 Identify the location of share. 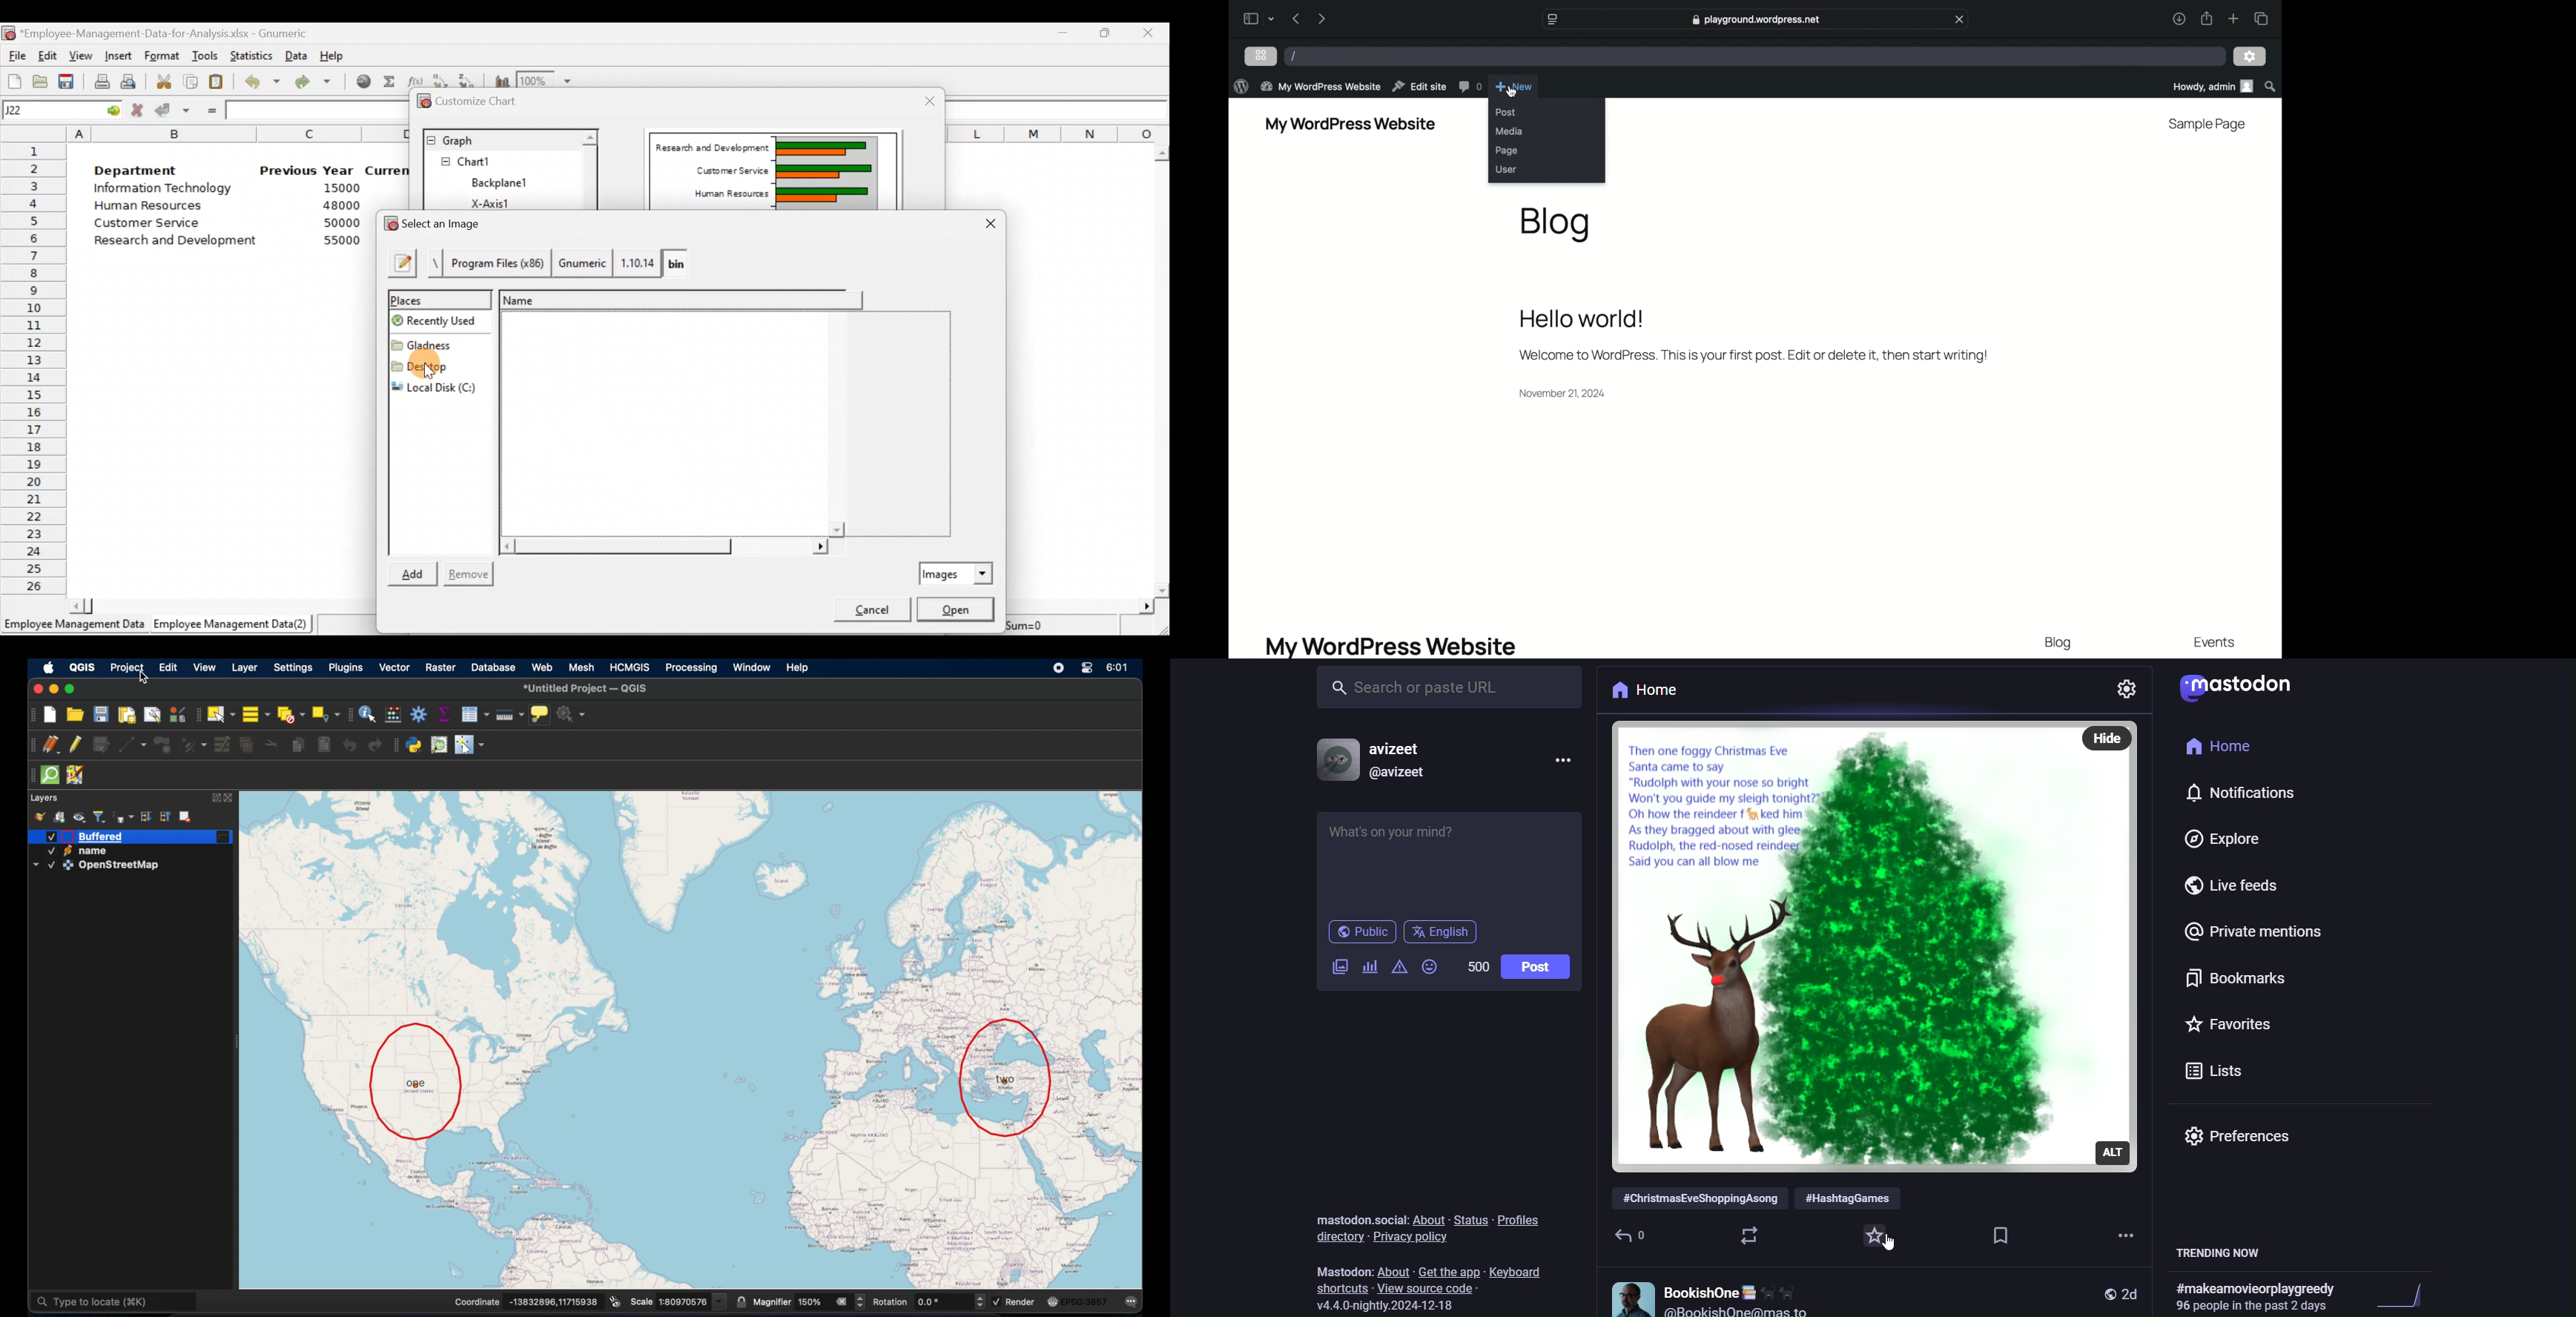
(2208, 18).